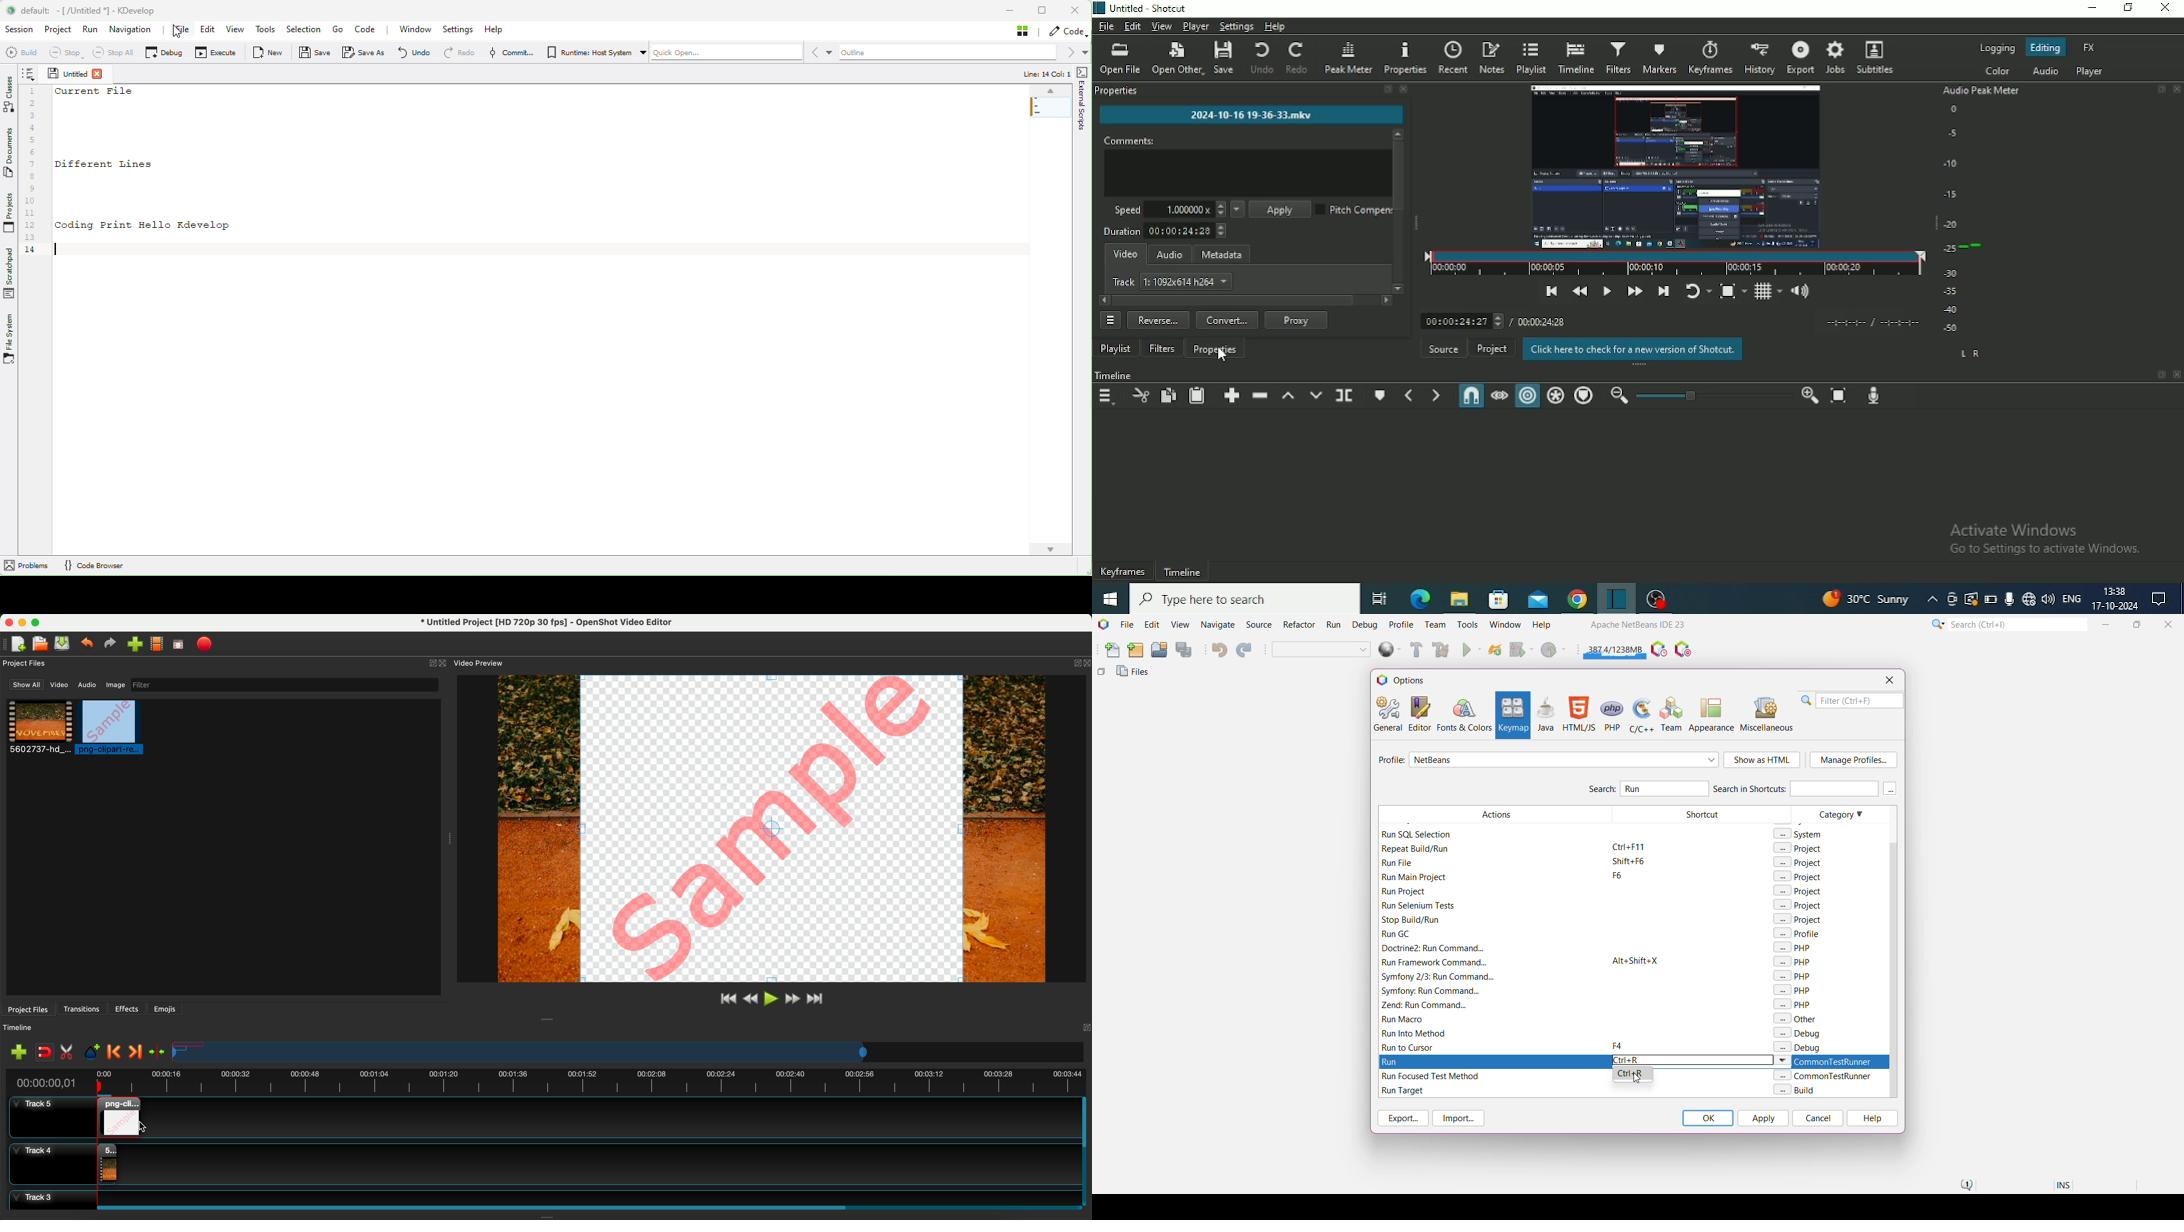 The width and height of the screenshot is (2184, 1232). What do you see at coordinates (1417, 714) in the screenshot?
I see `Editor` at bounding box center [1417, 714].